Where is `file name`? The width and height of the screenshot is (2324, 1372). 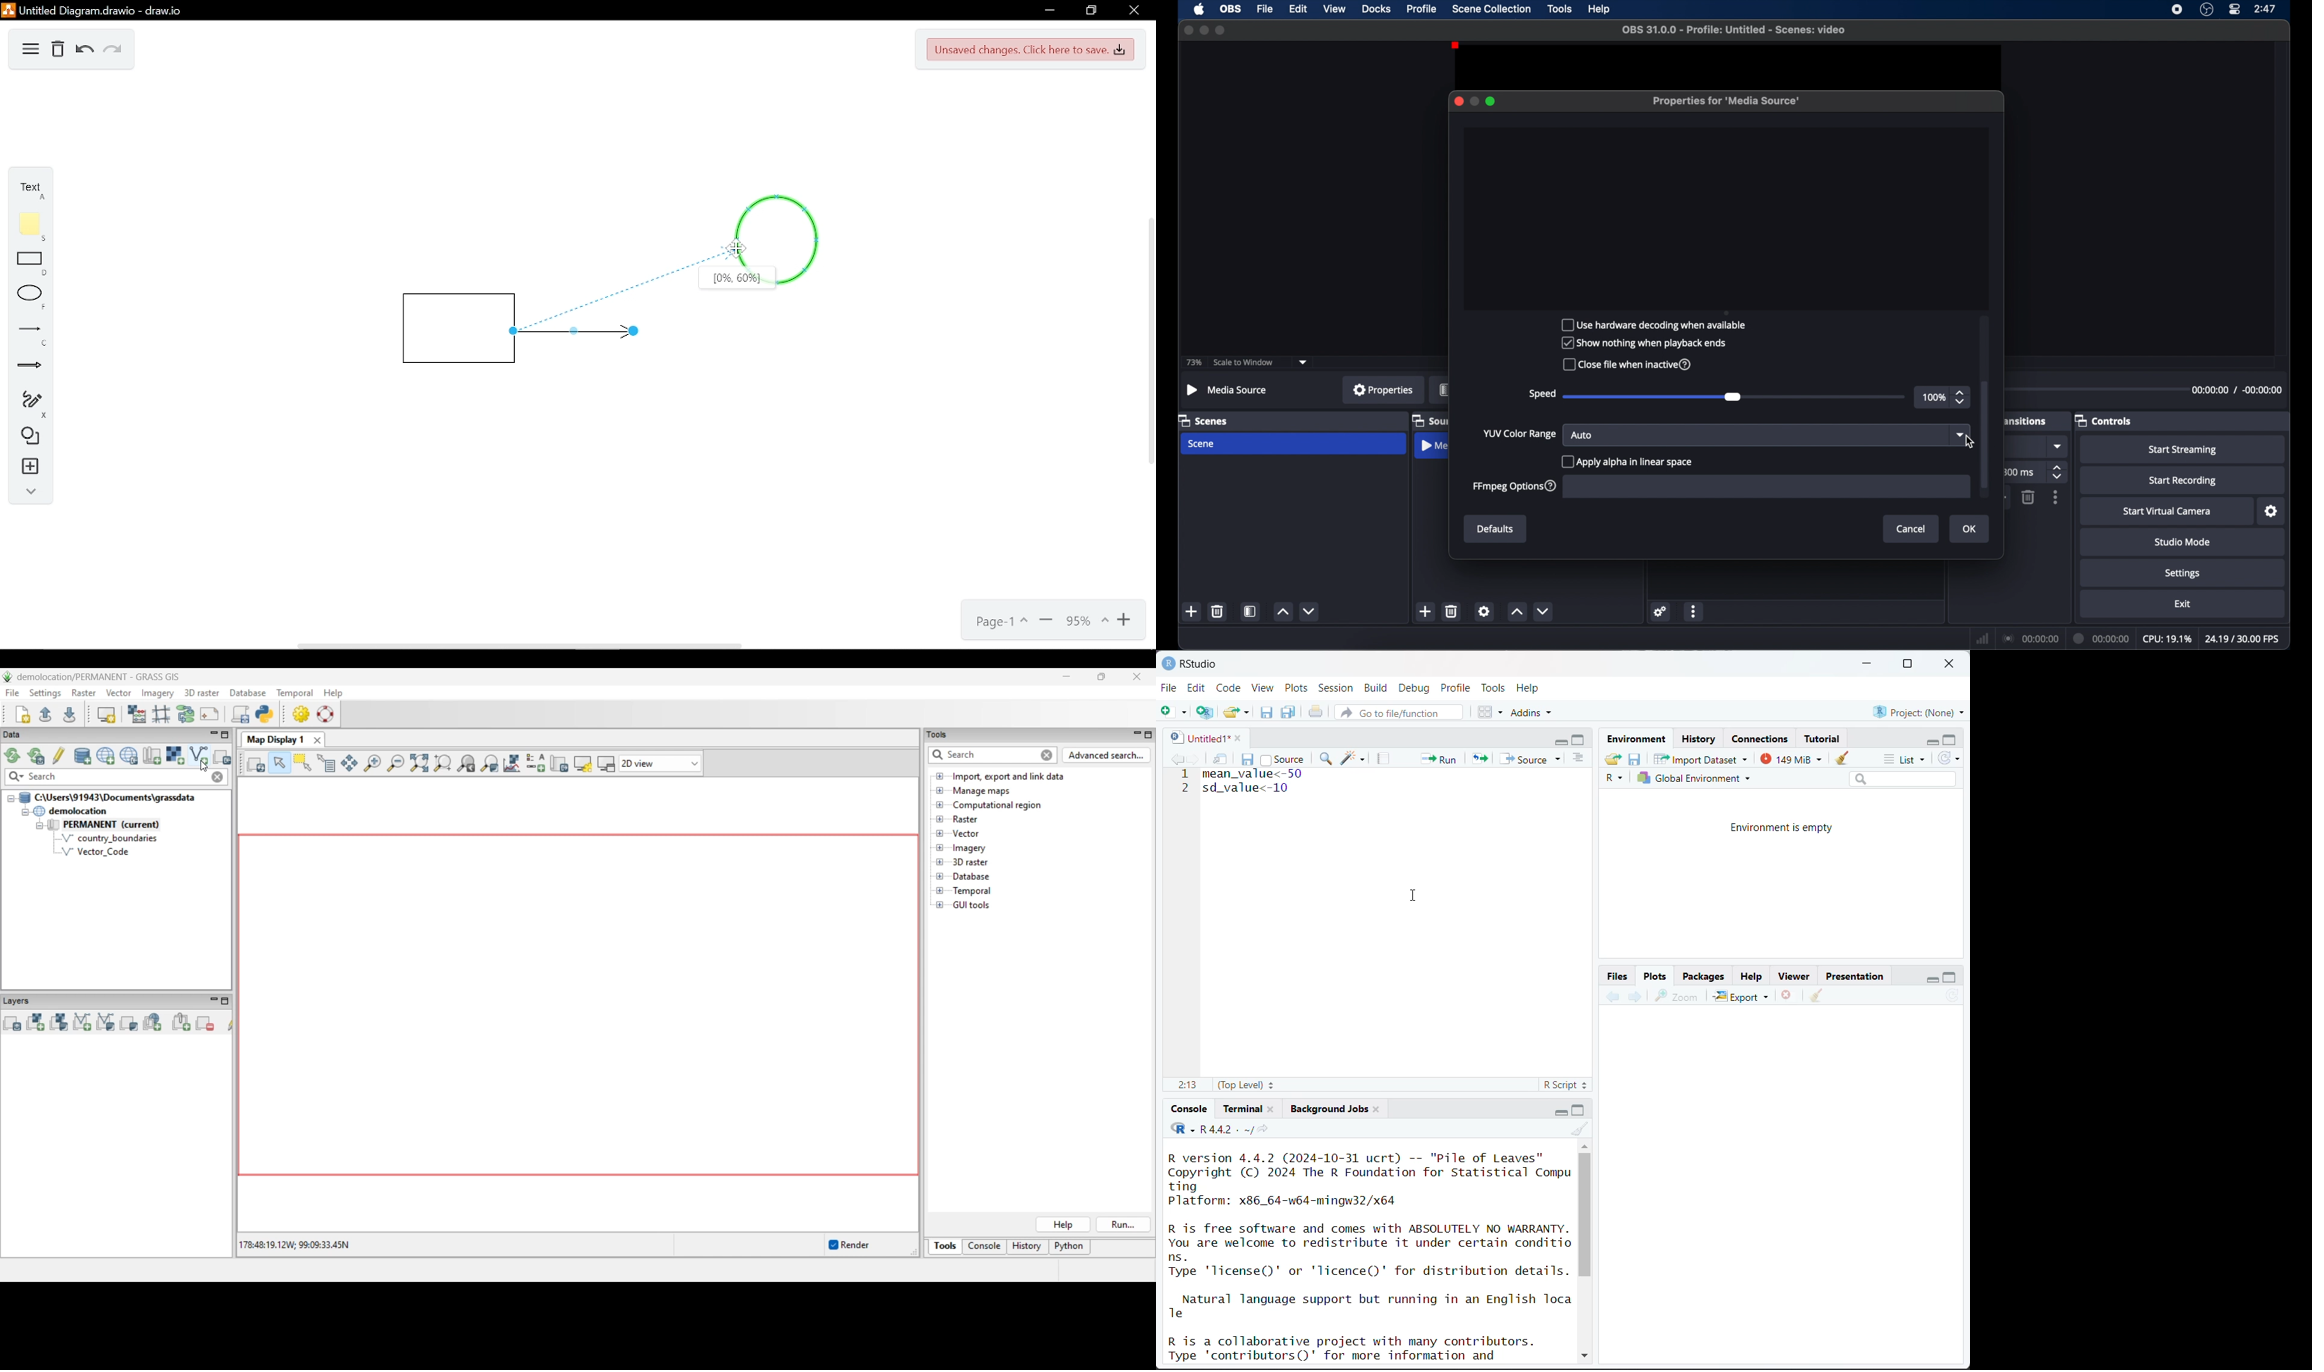
file name is located at coordinates (1734, 30).